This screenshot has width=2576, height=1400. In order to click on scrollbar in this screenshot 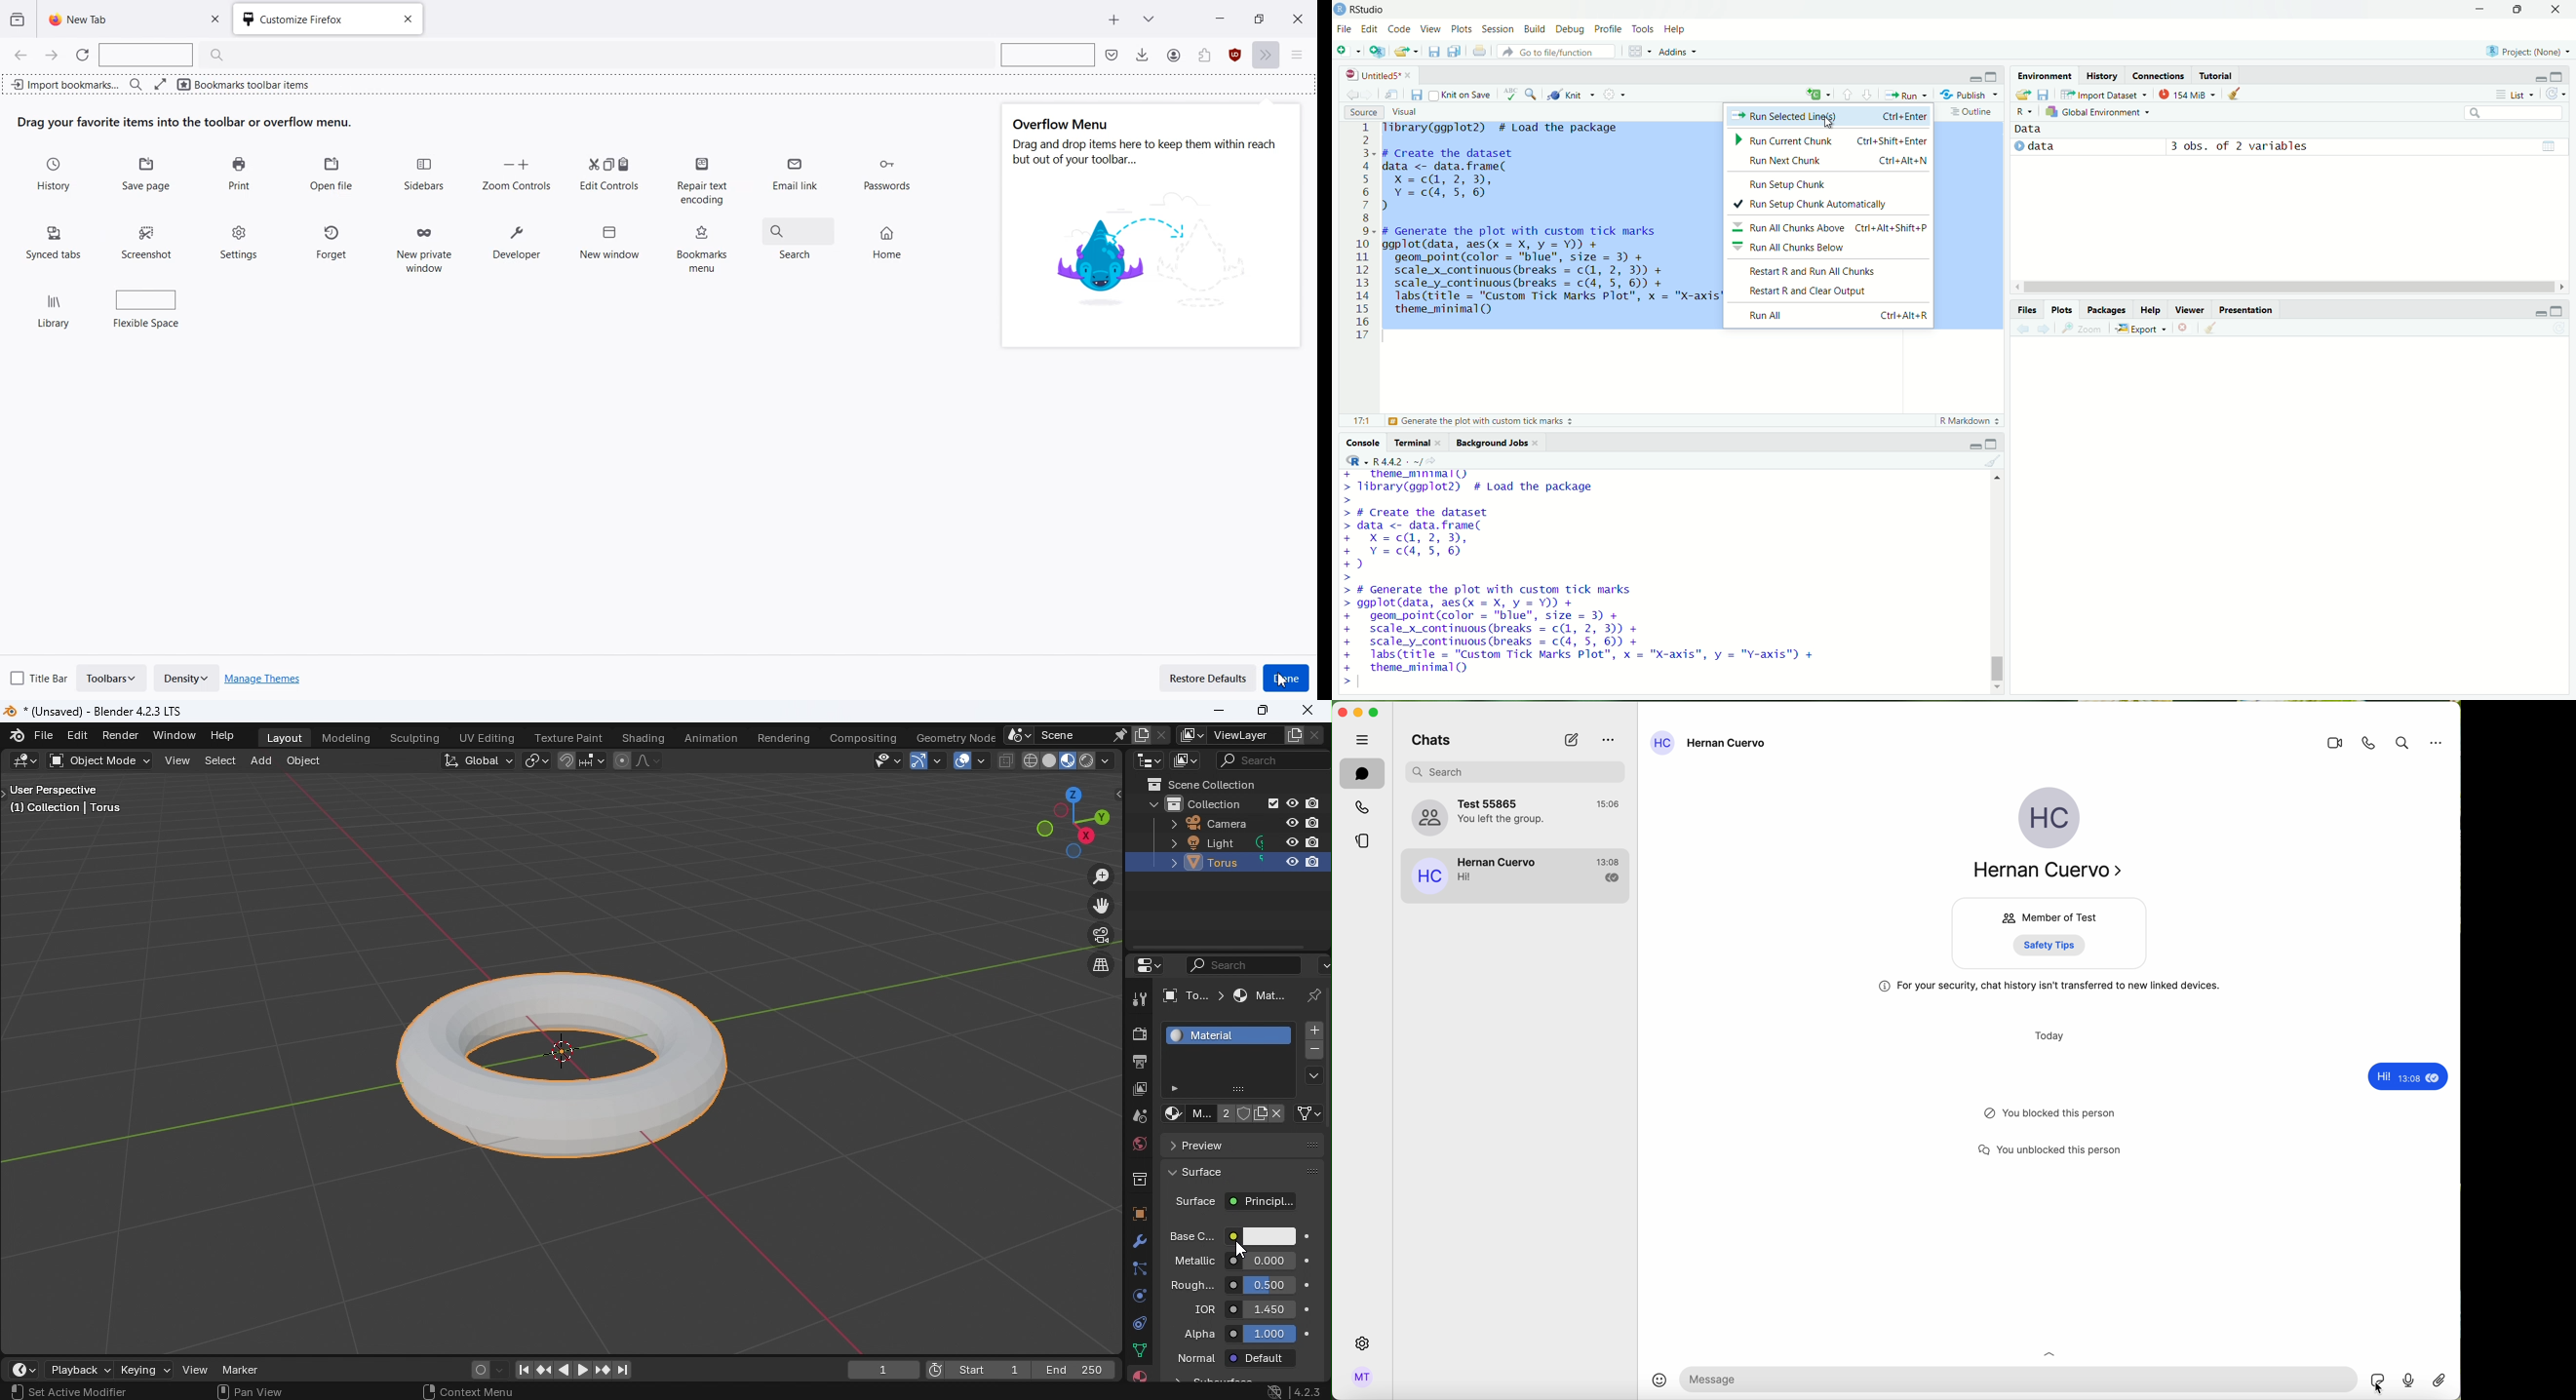, I will do `click(2286, 286)`.